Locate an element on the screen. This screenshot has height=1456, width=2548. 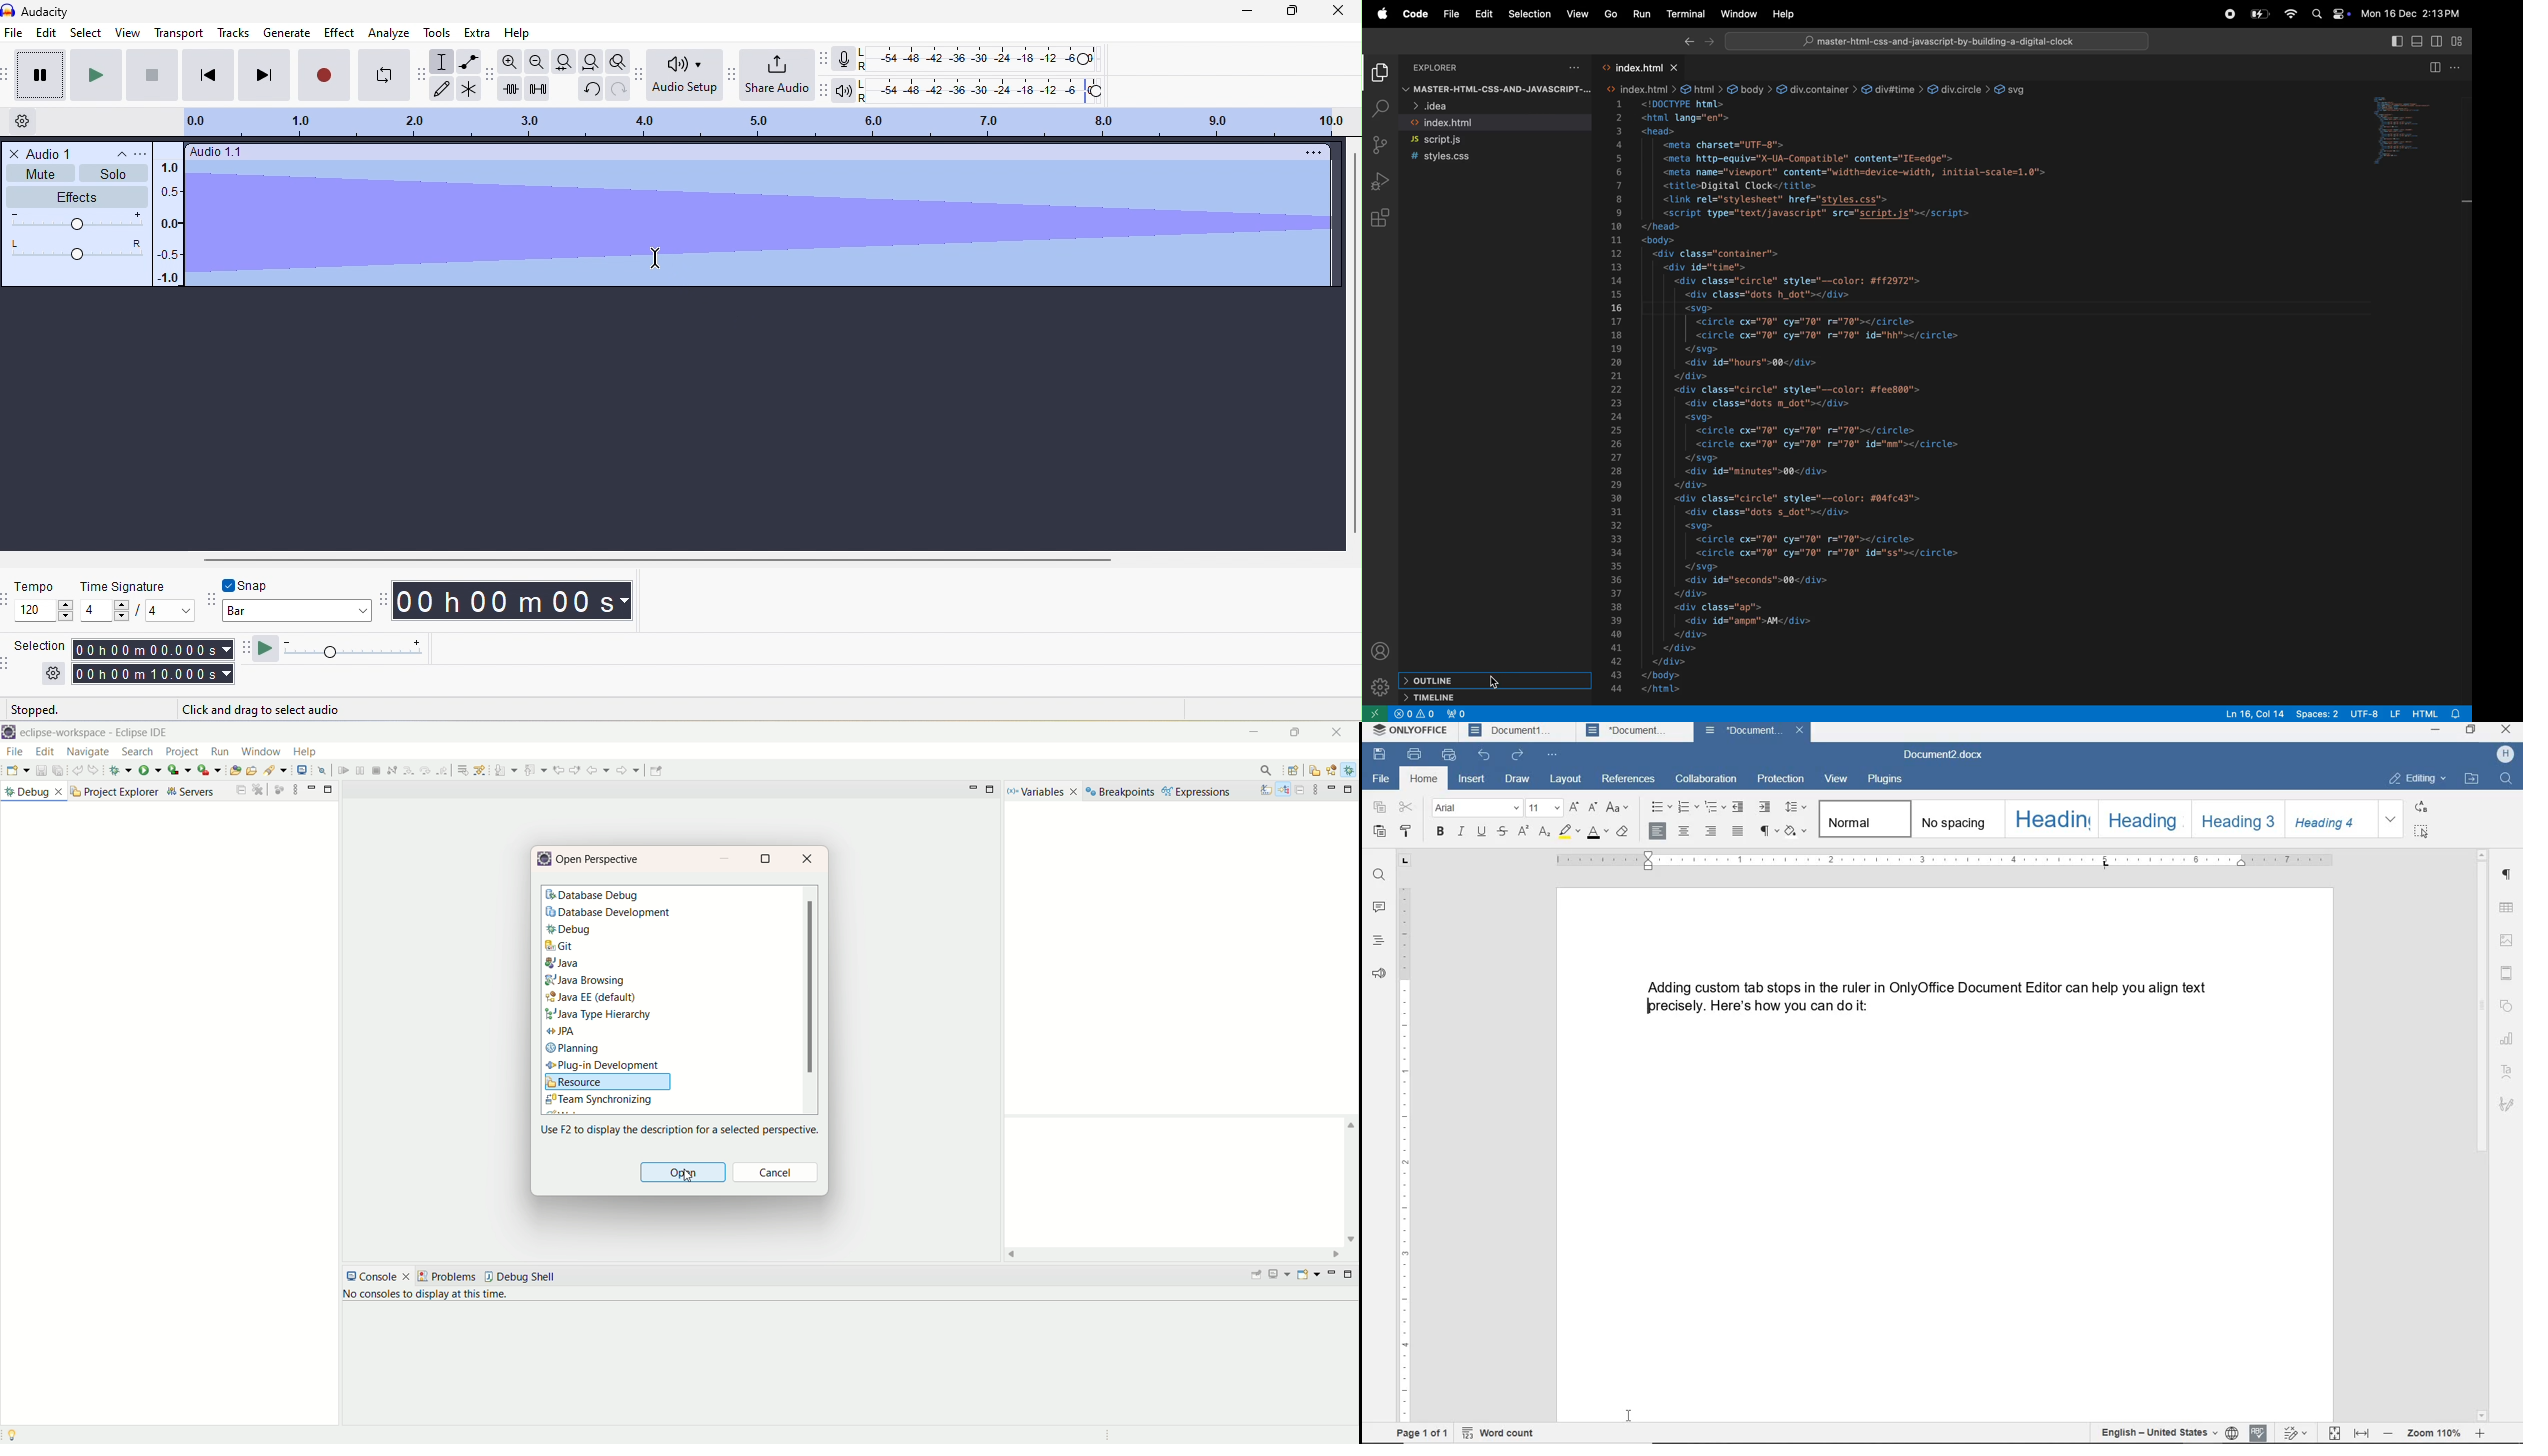
nonprinting characters is located at coordinates (1768, 833).